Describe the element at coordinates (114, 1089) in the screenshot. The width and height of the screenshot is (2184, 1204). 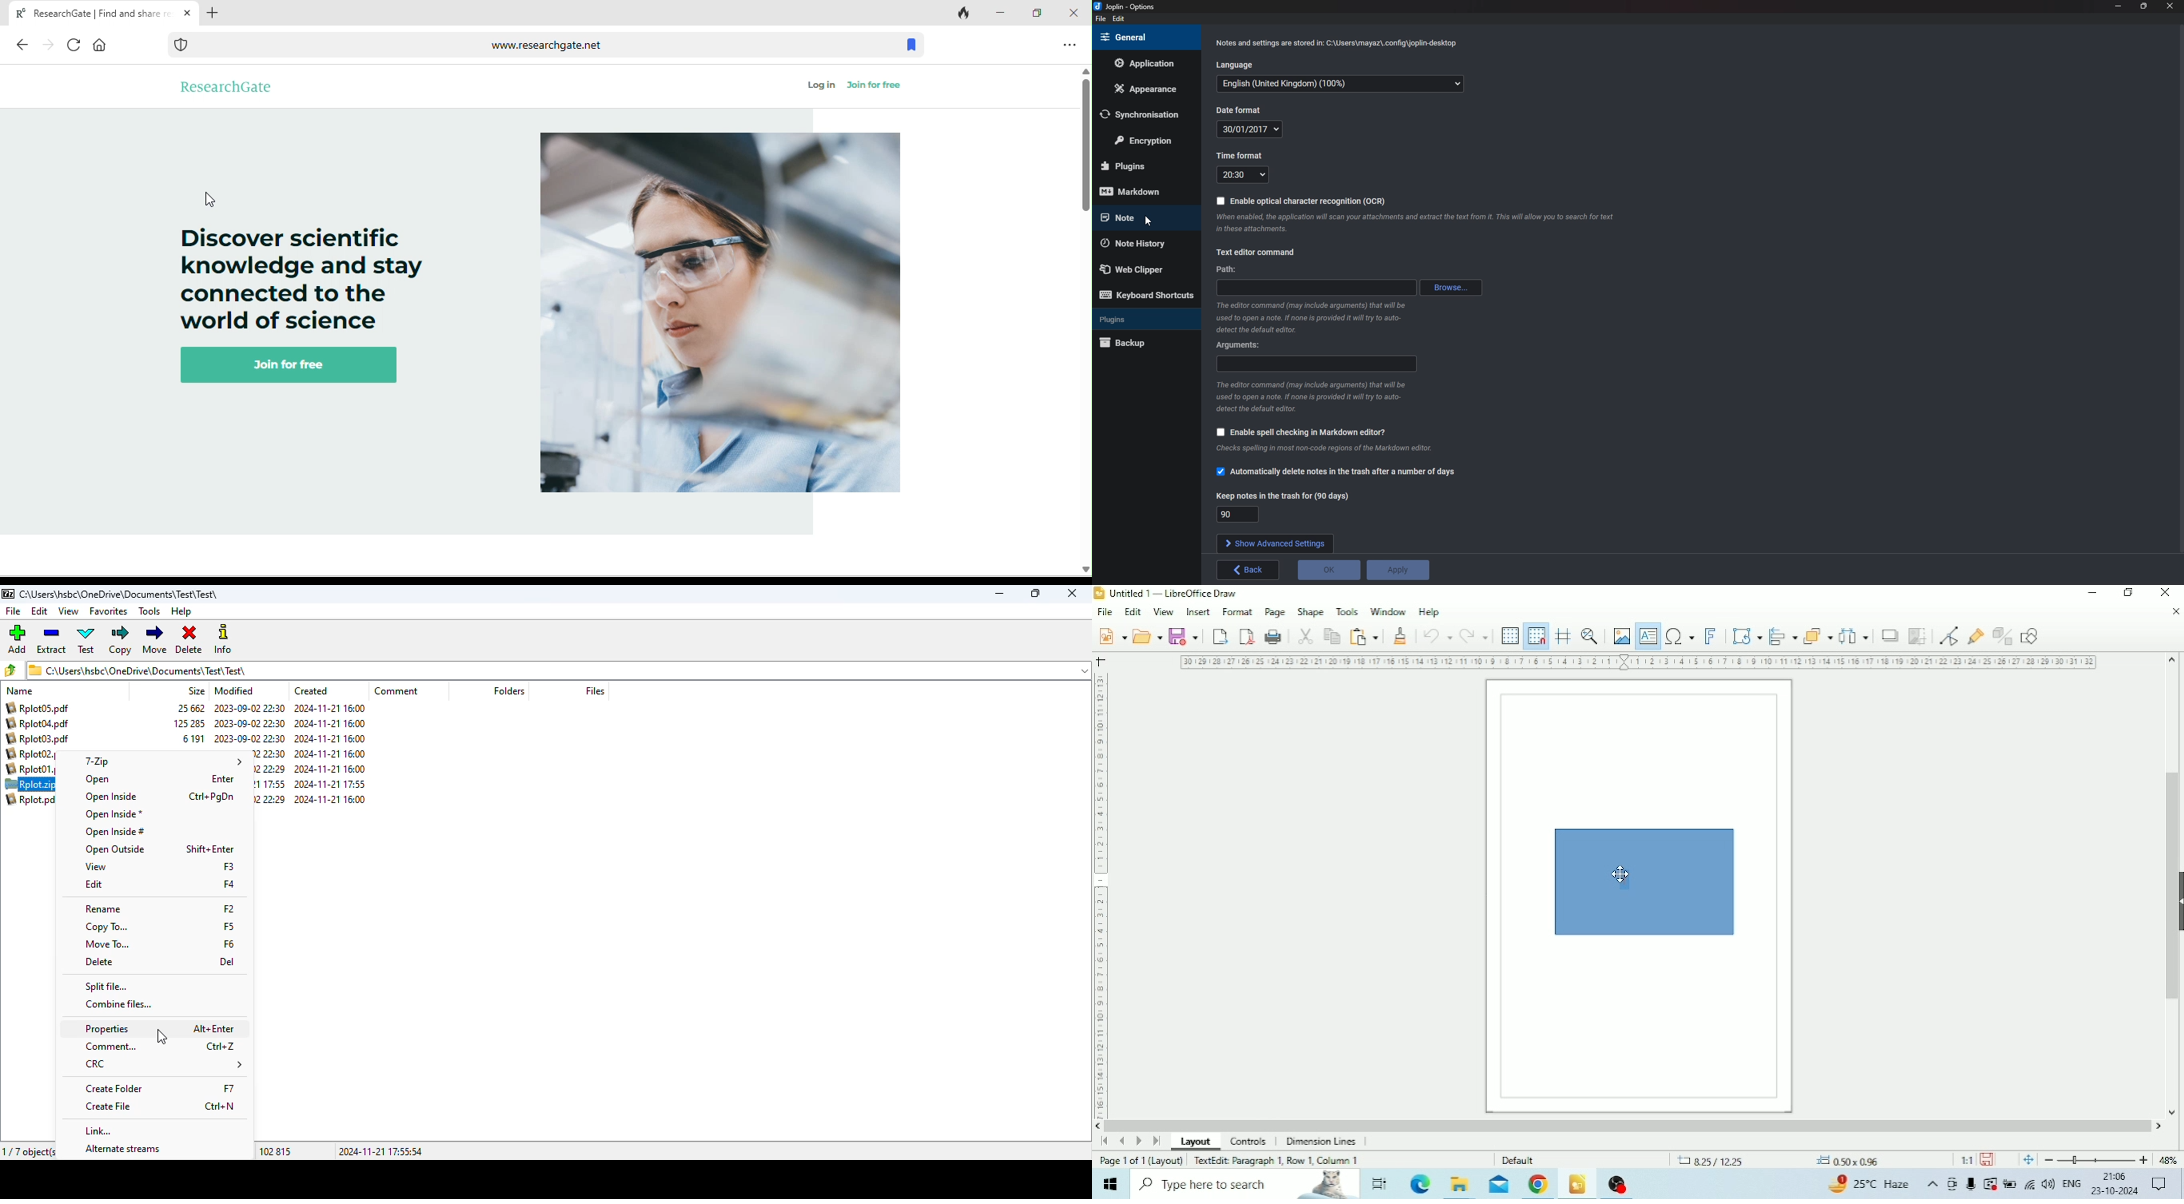
I see `create folder` at that location.